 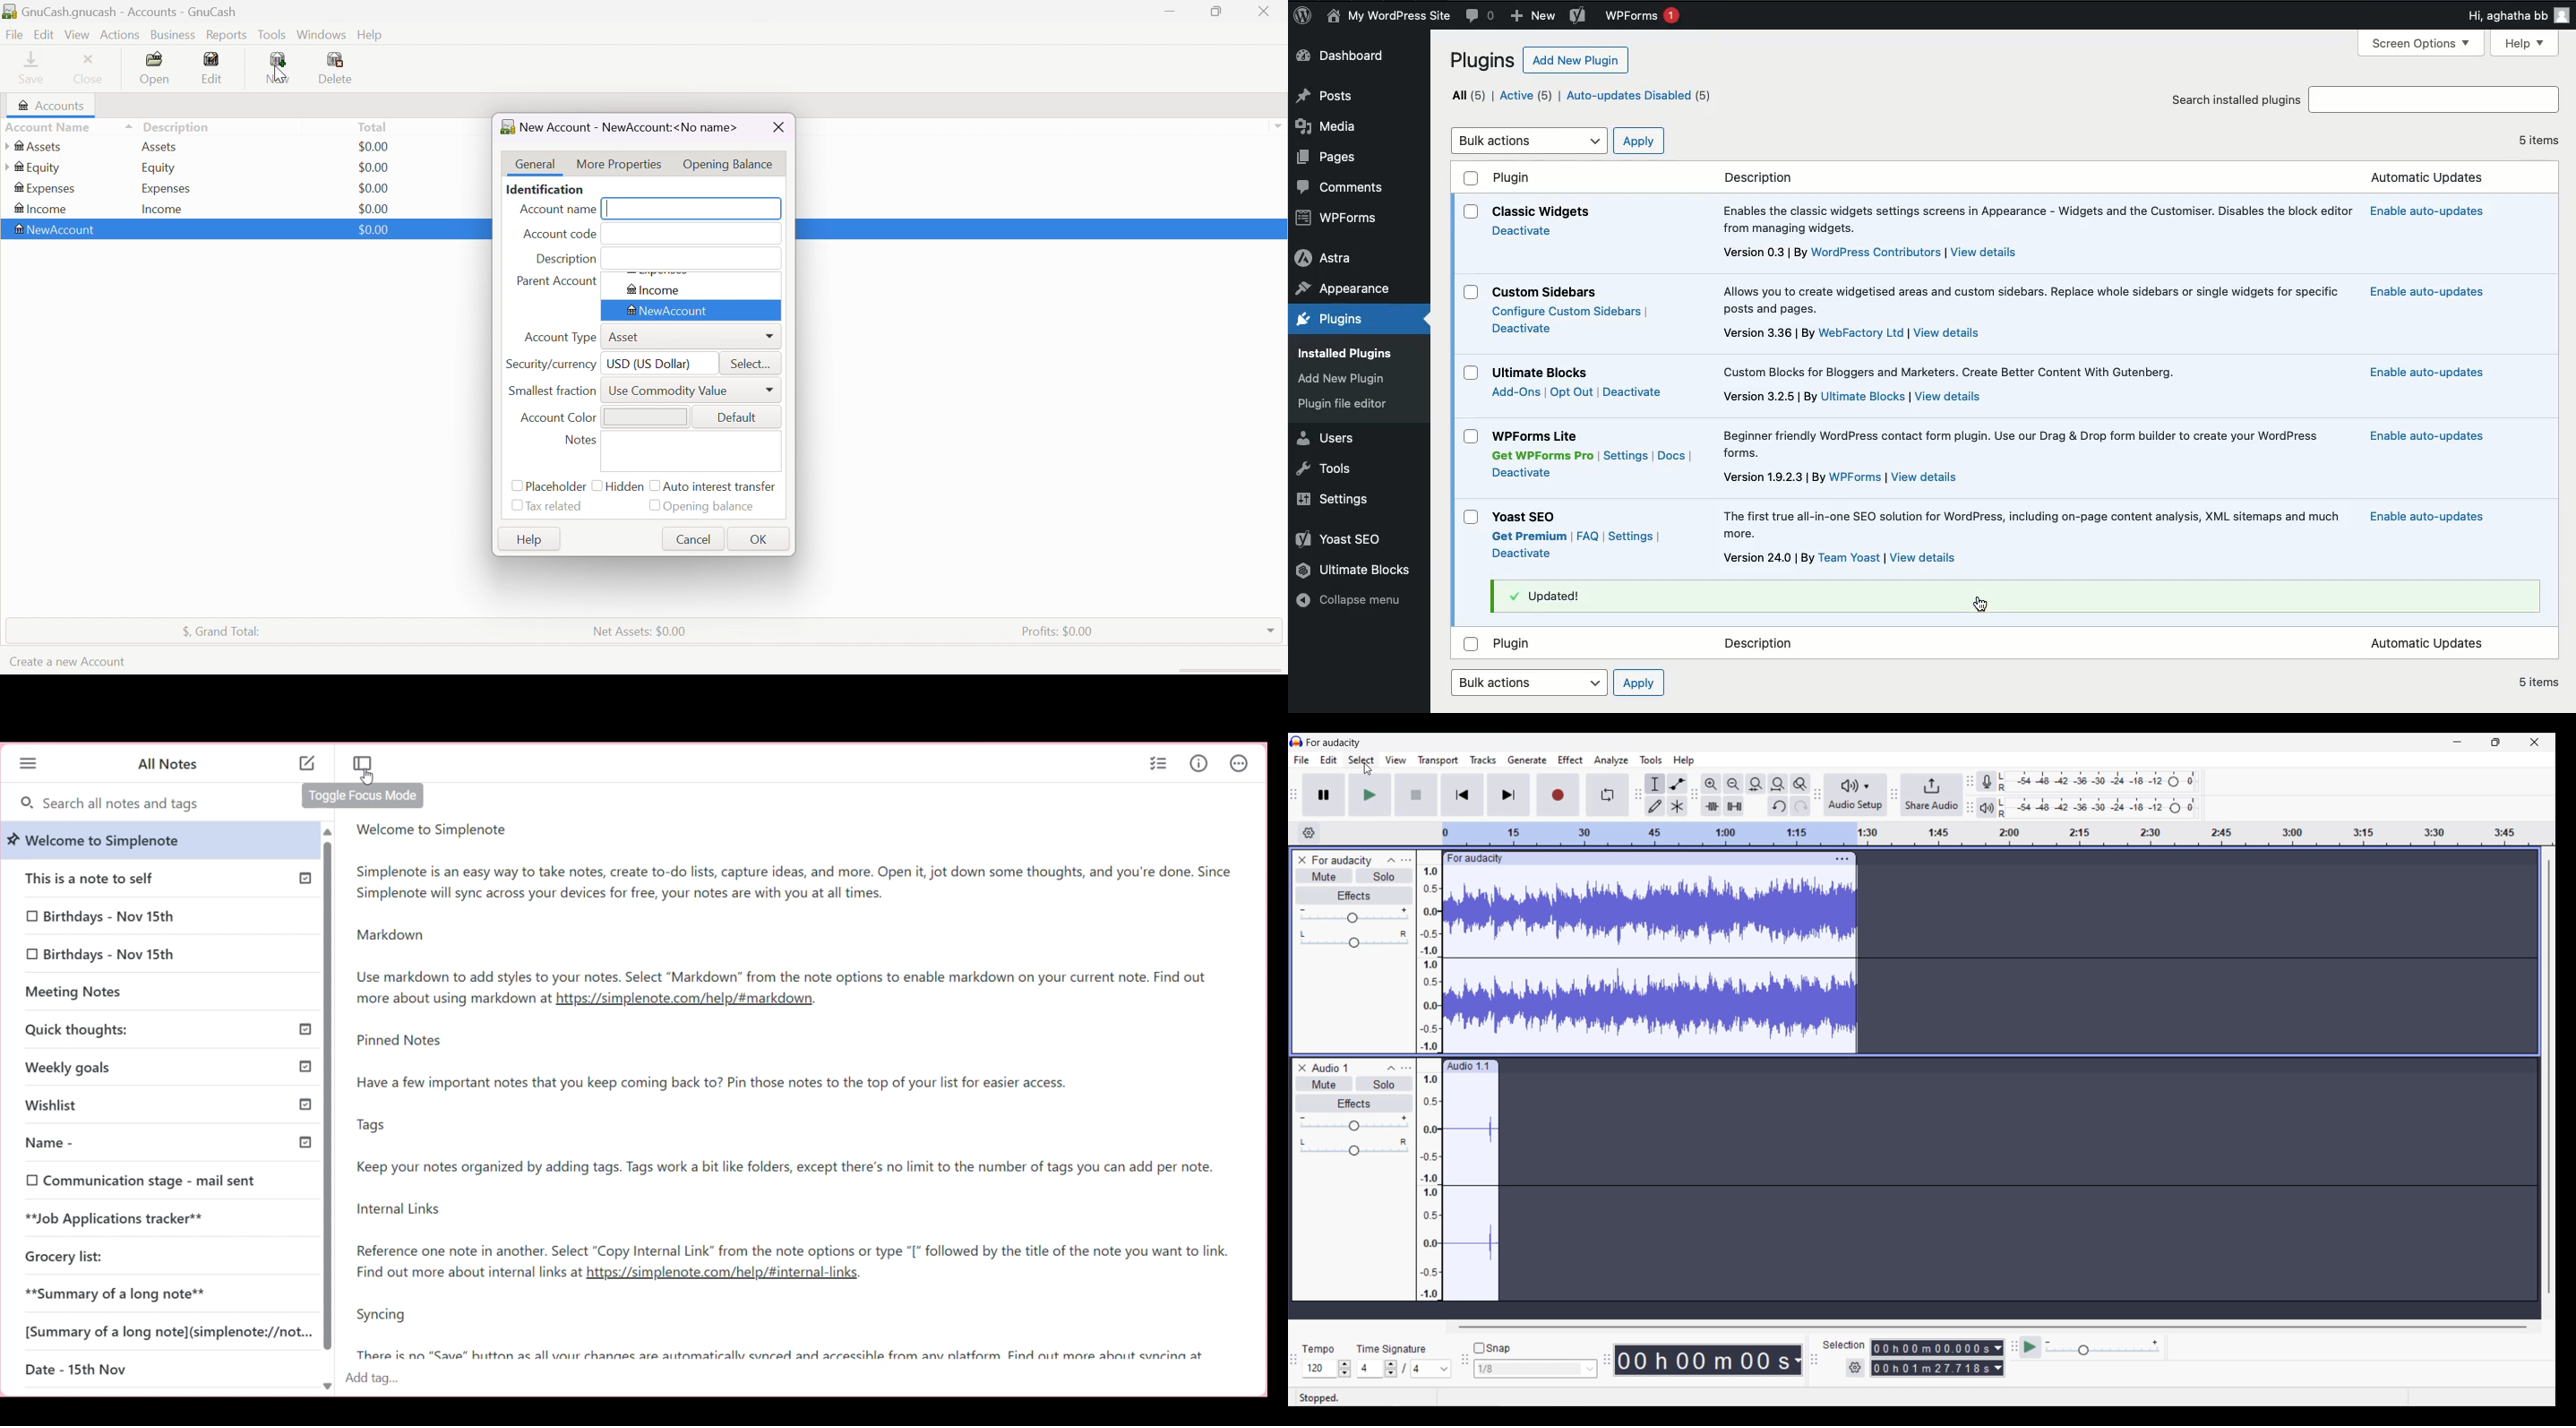 I want to click on cursor, so click(x=1979, y=606).